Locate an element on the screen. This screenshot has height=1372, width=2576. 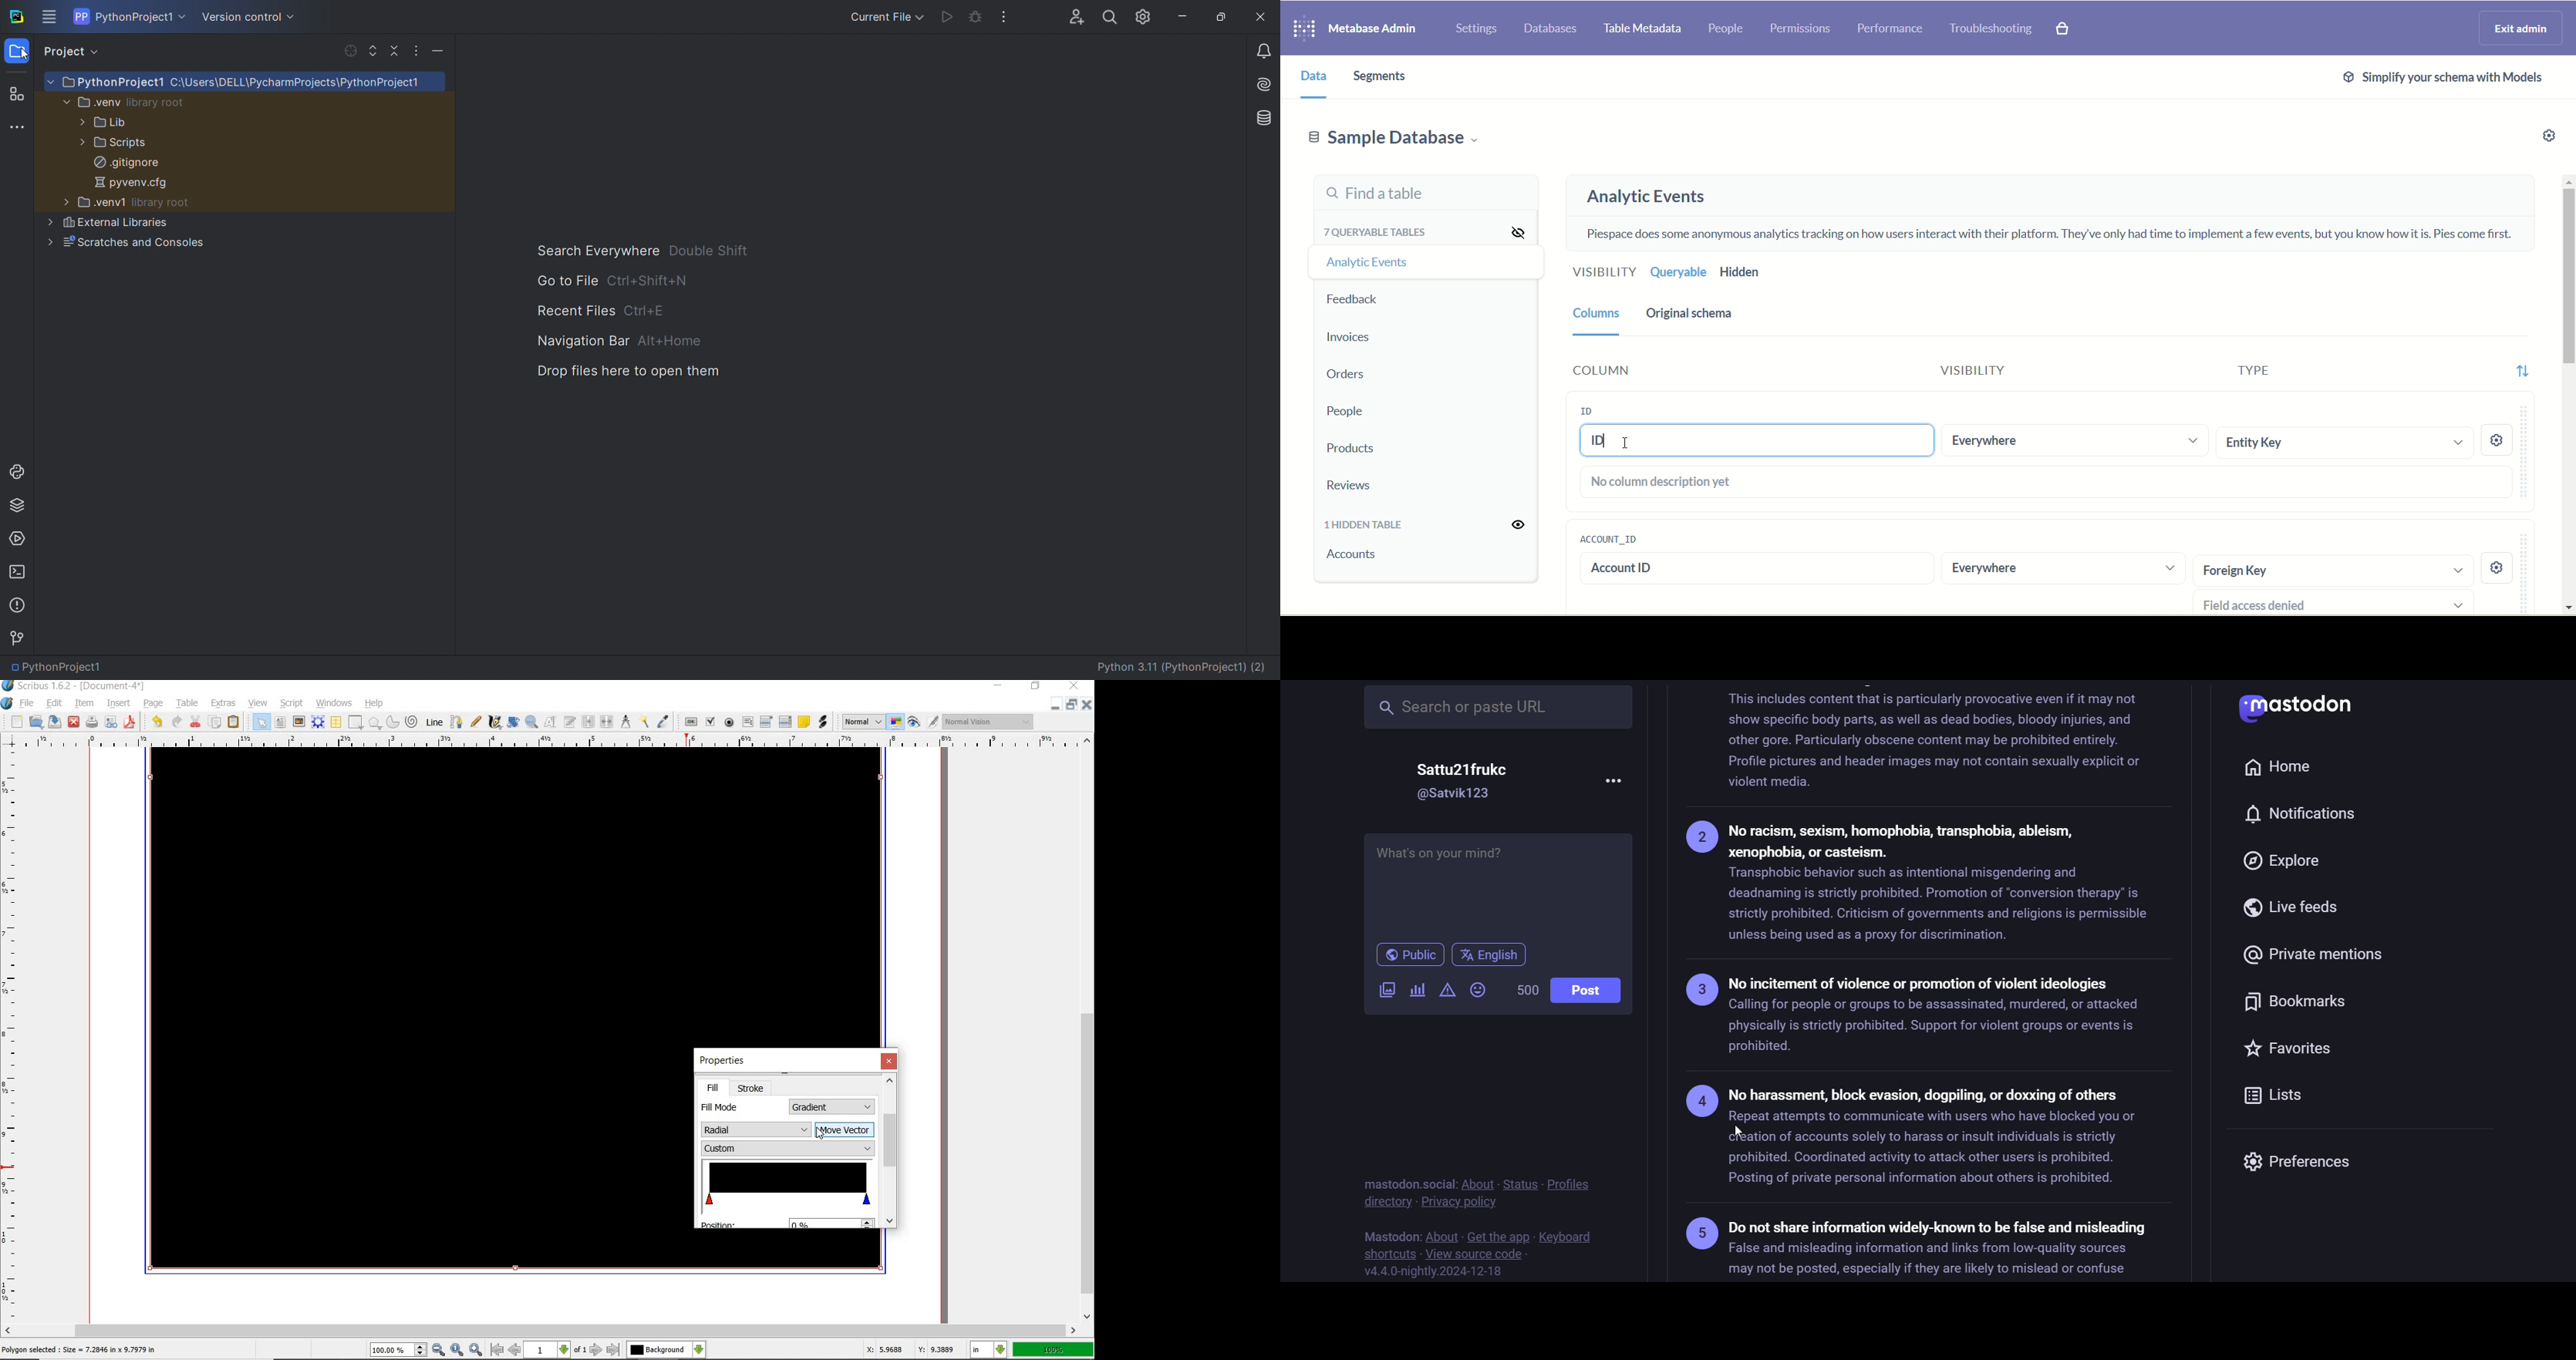
ruler is located at coordinates (12, 1038).